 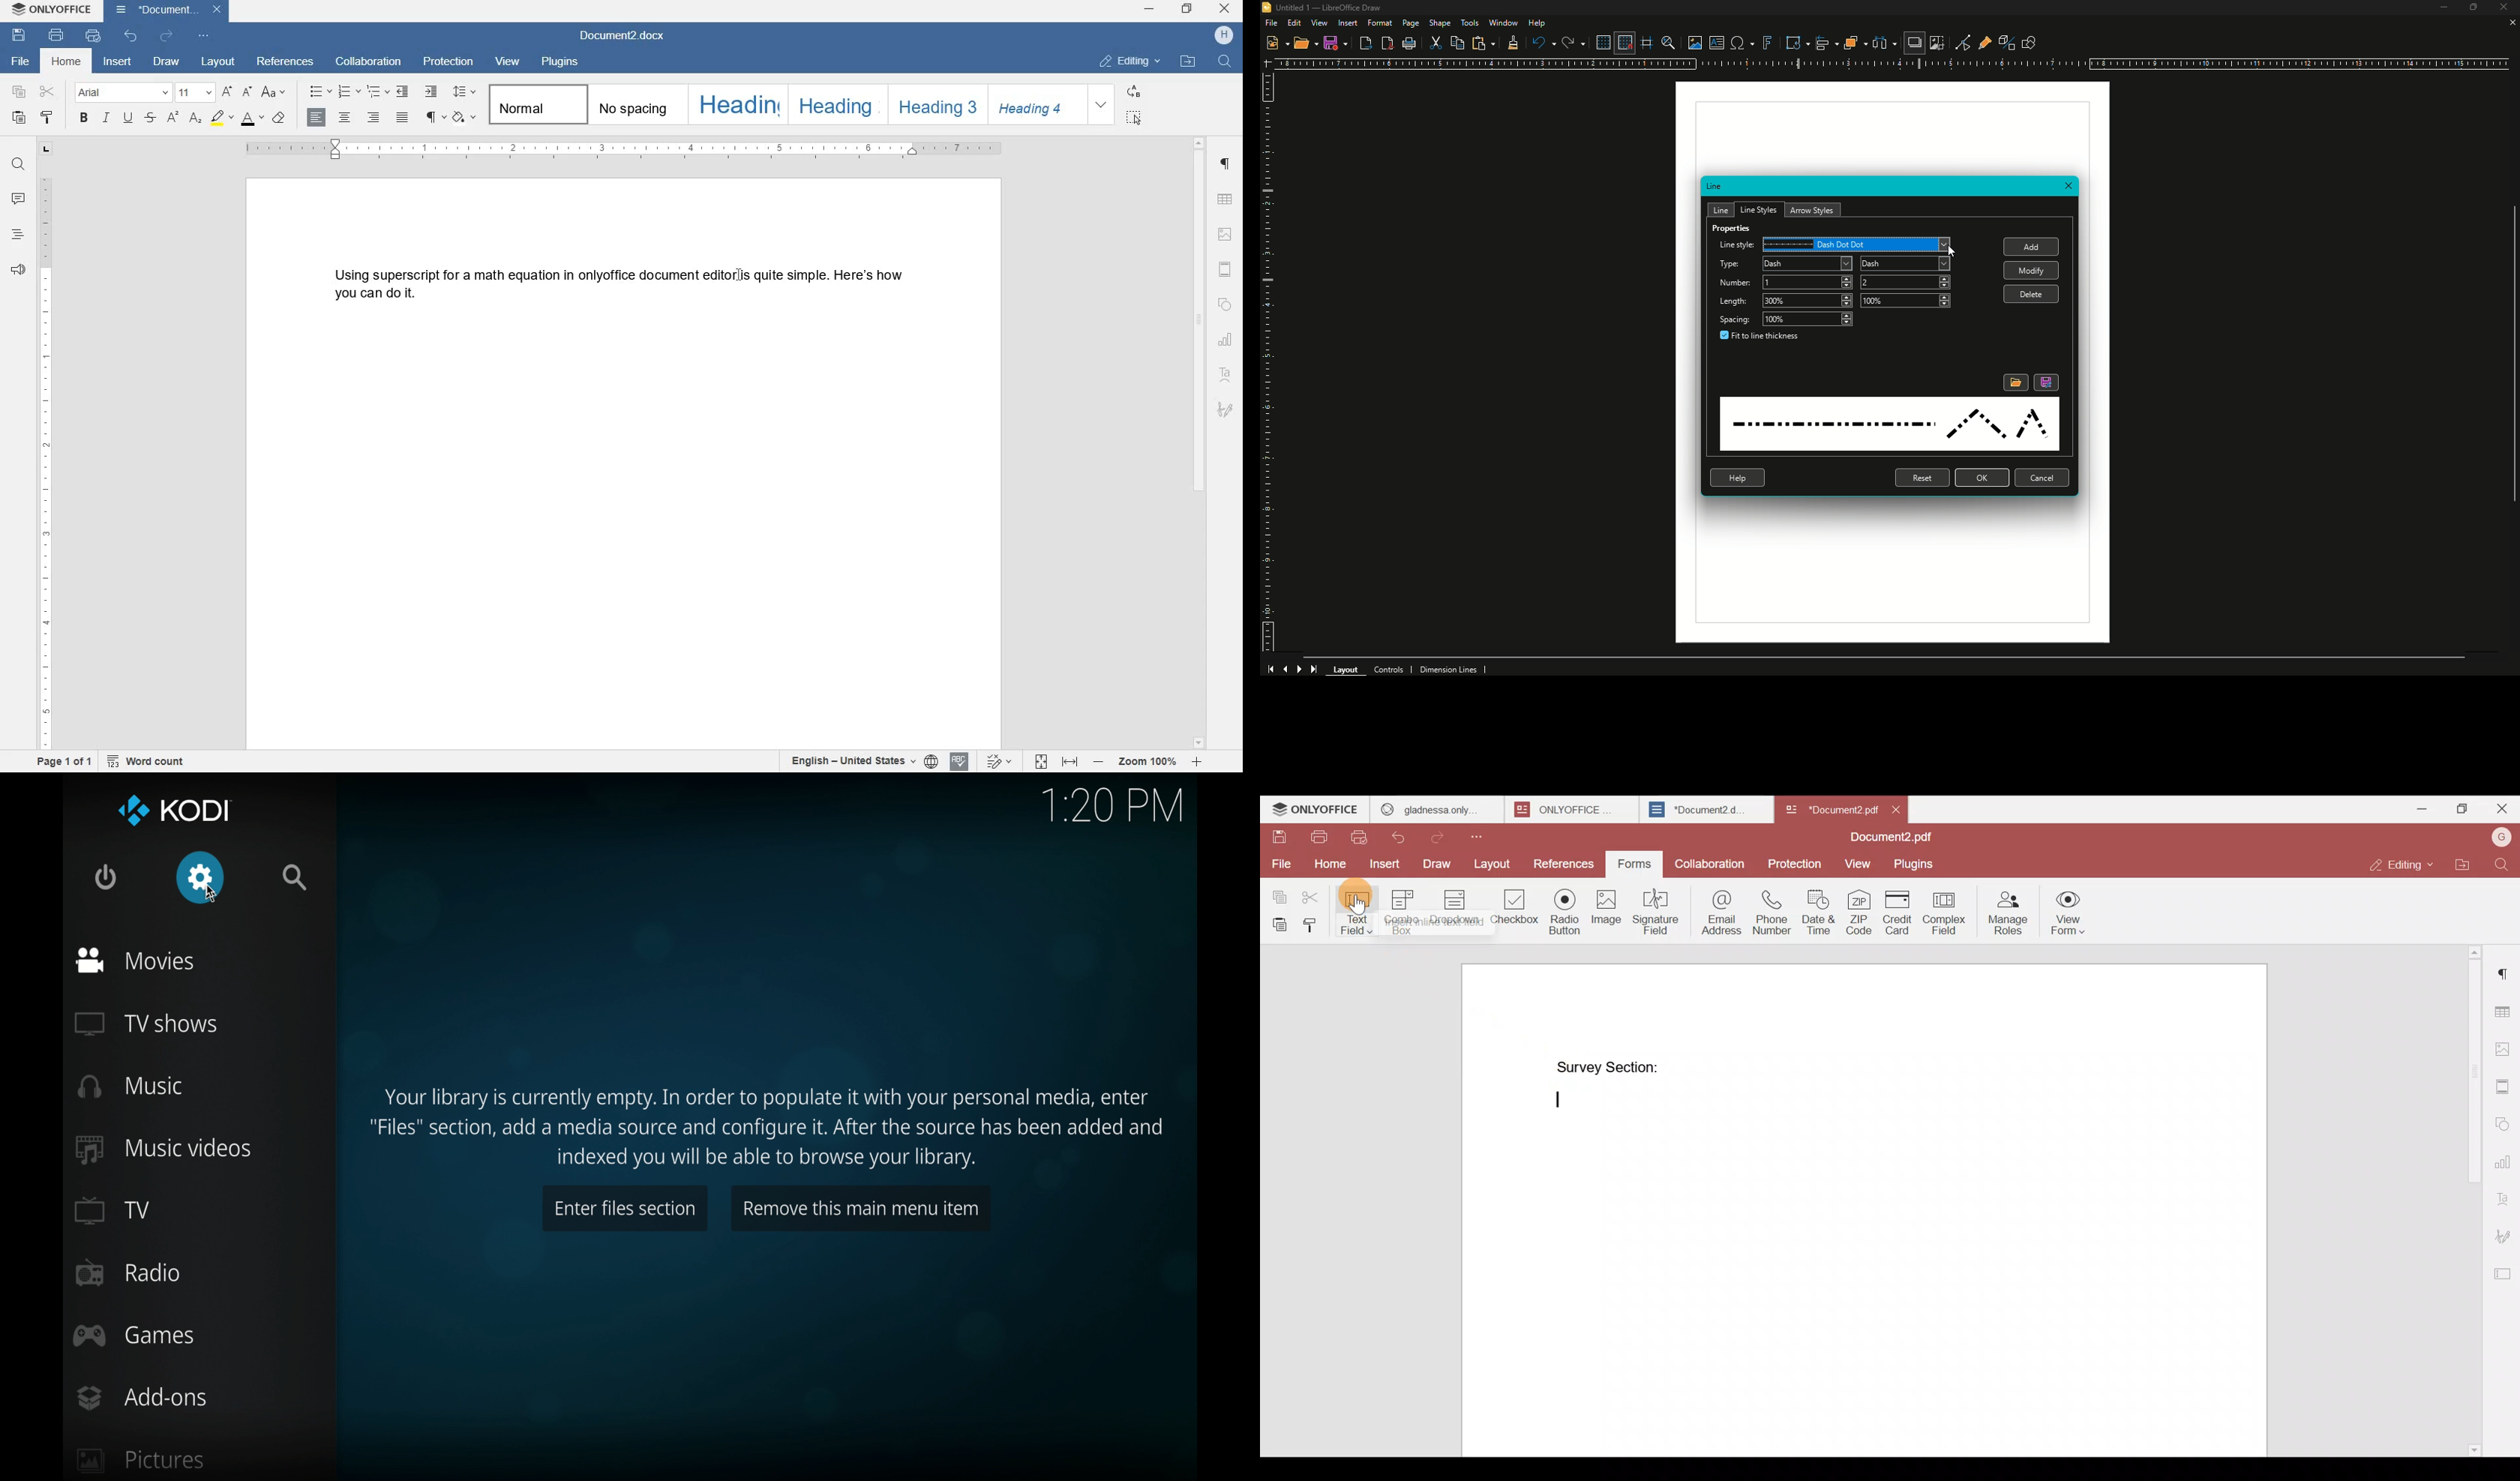 What do you see at coordinates (1228, 270) in the screenshot?
I see `header & footer` at bounding box center [1228, 270].